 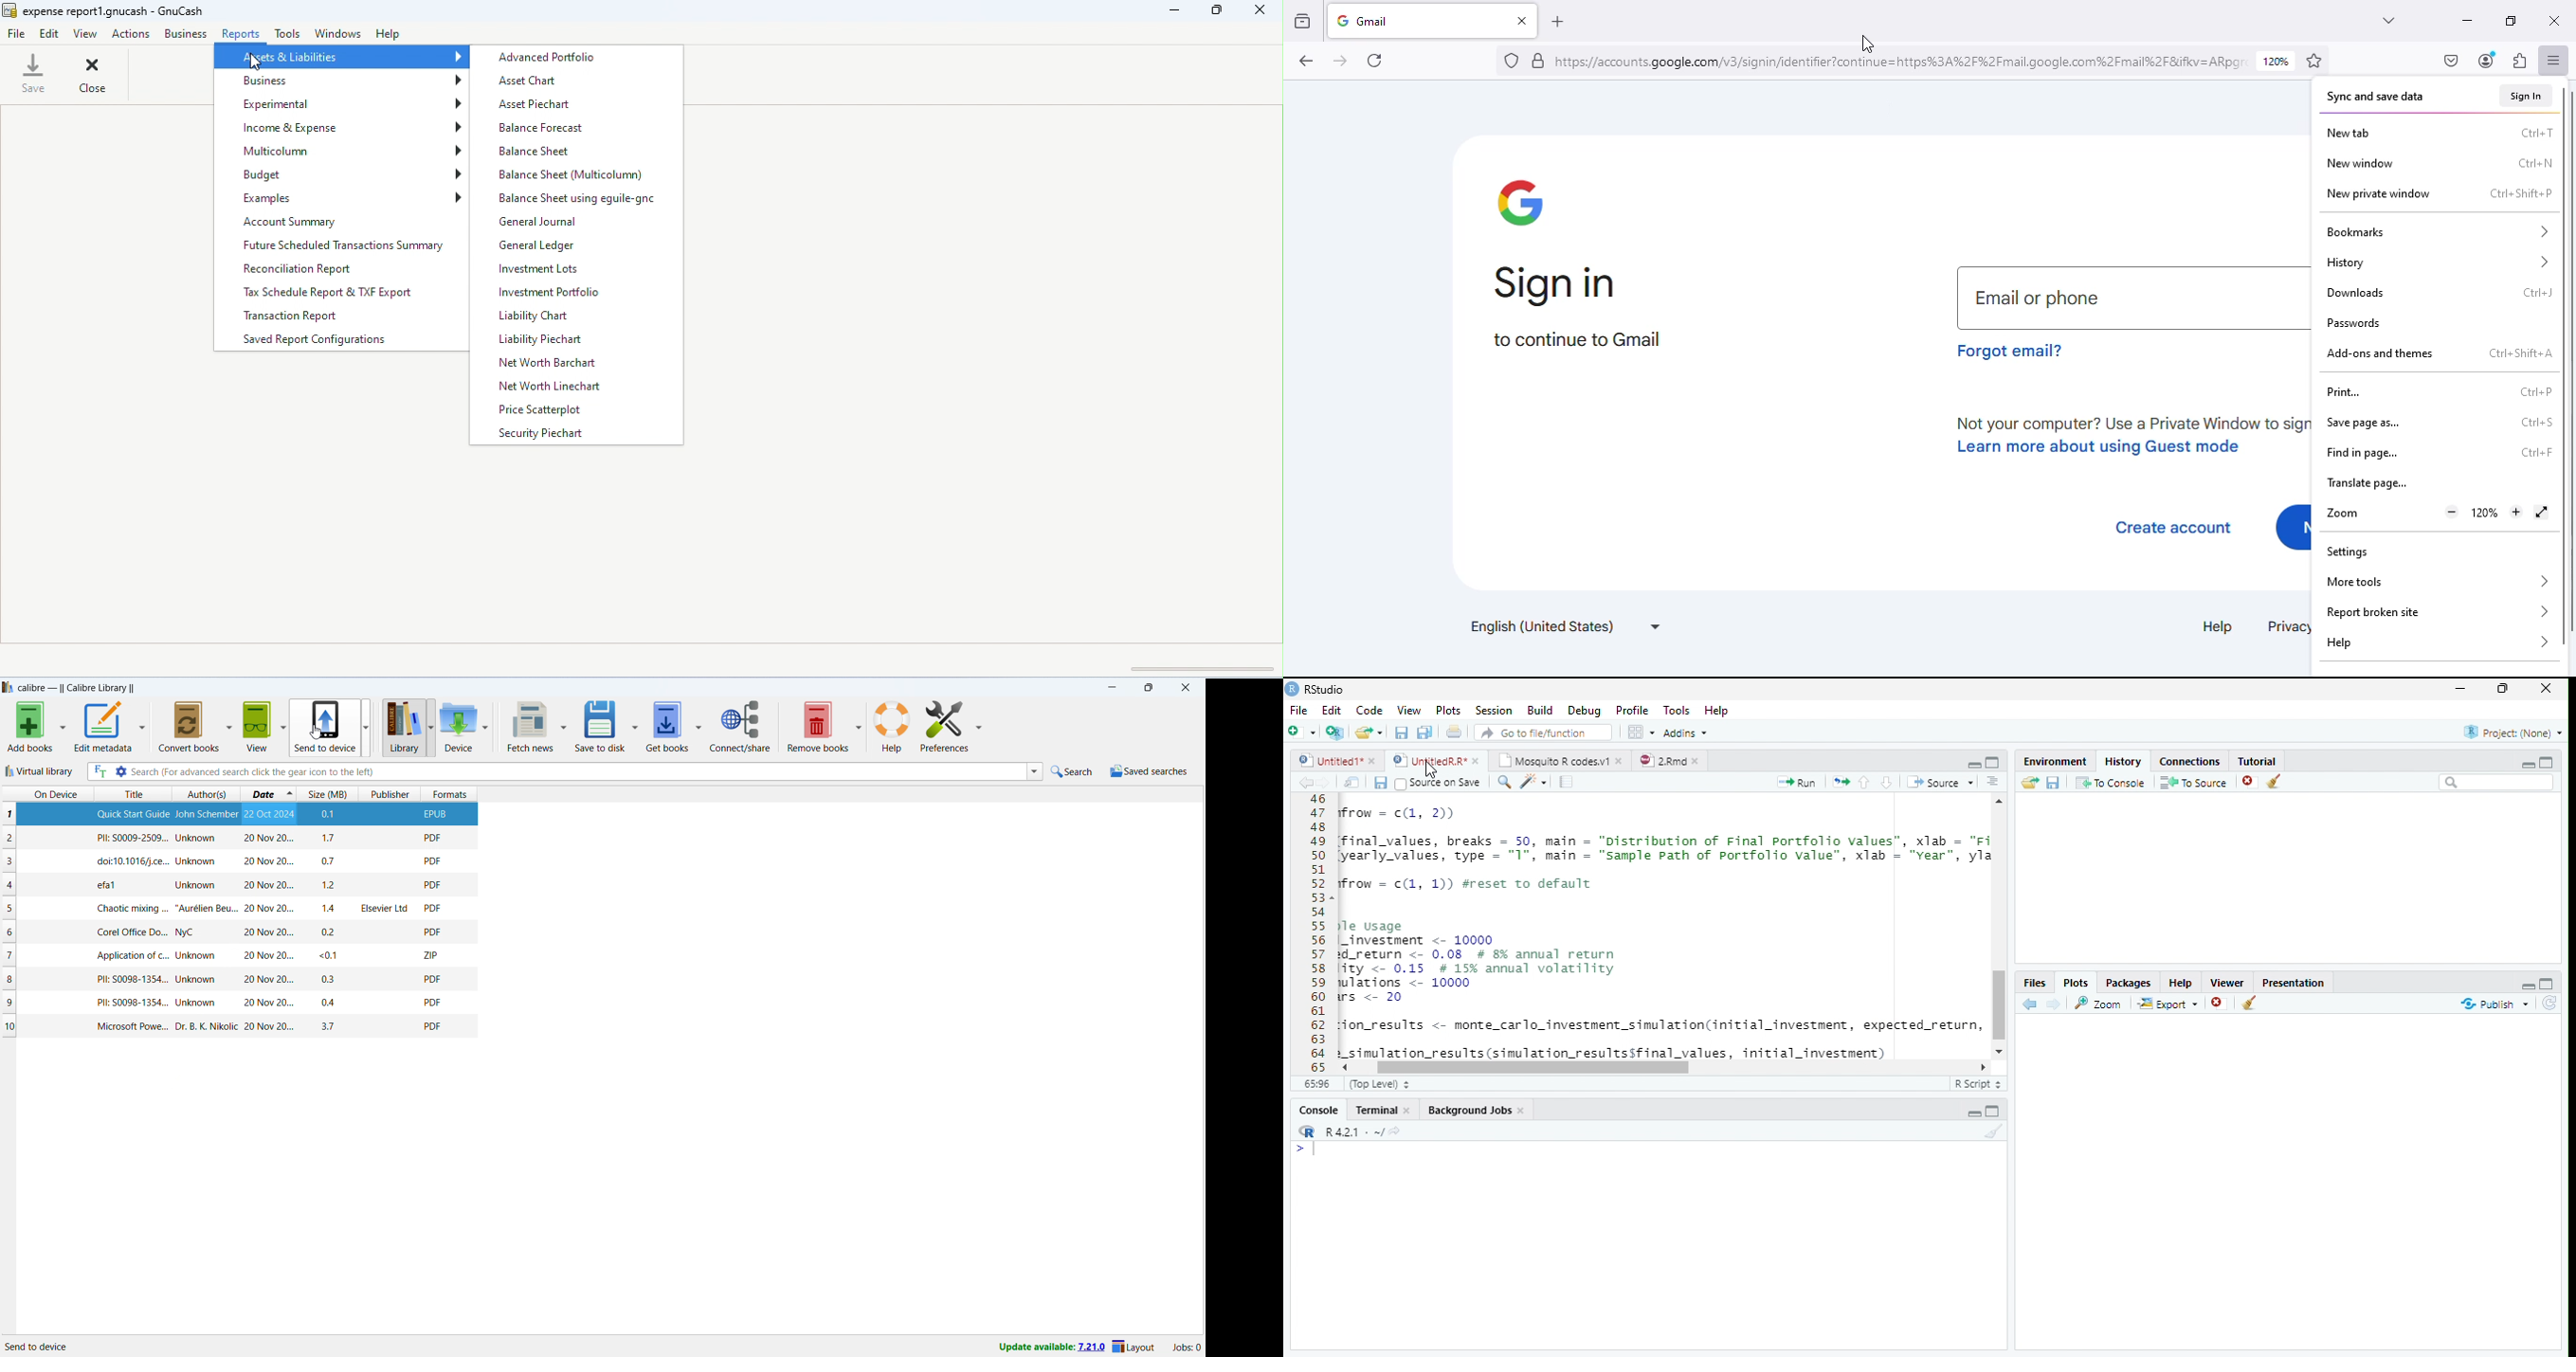 I want to click on remove books, so click(x=819, y=726).